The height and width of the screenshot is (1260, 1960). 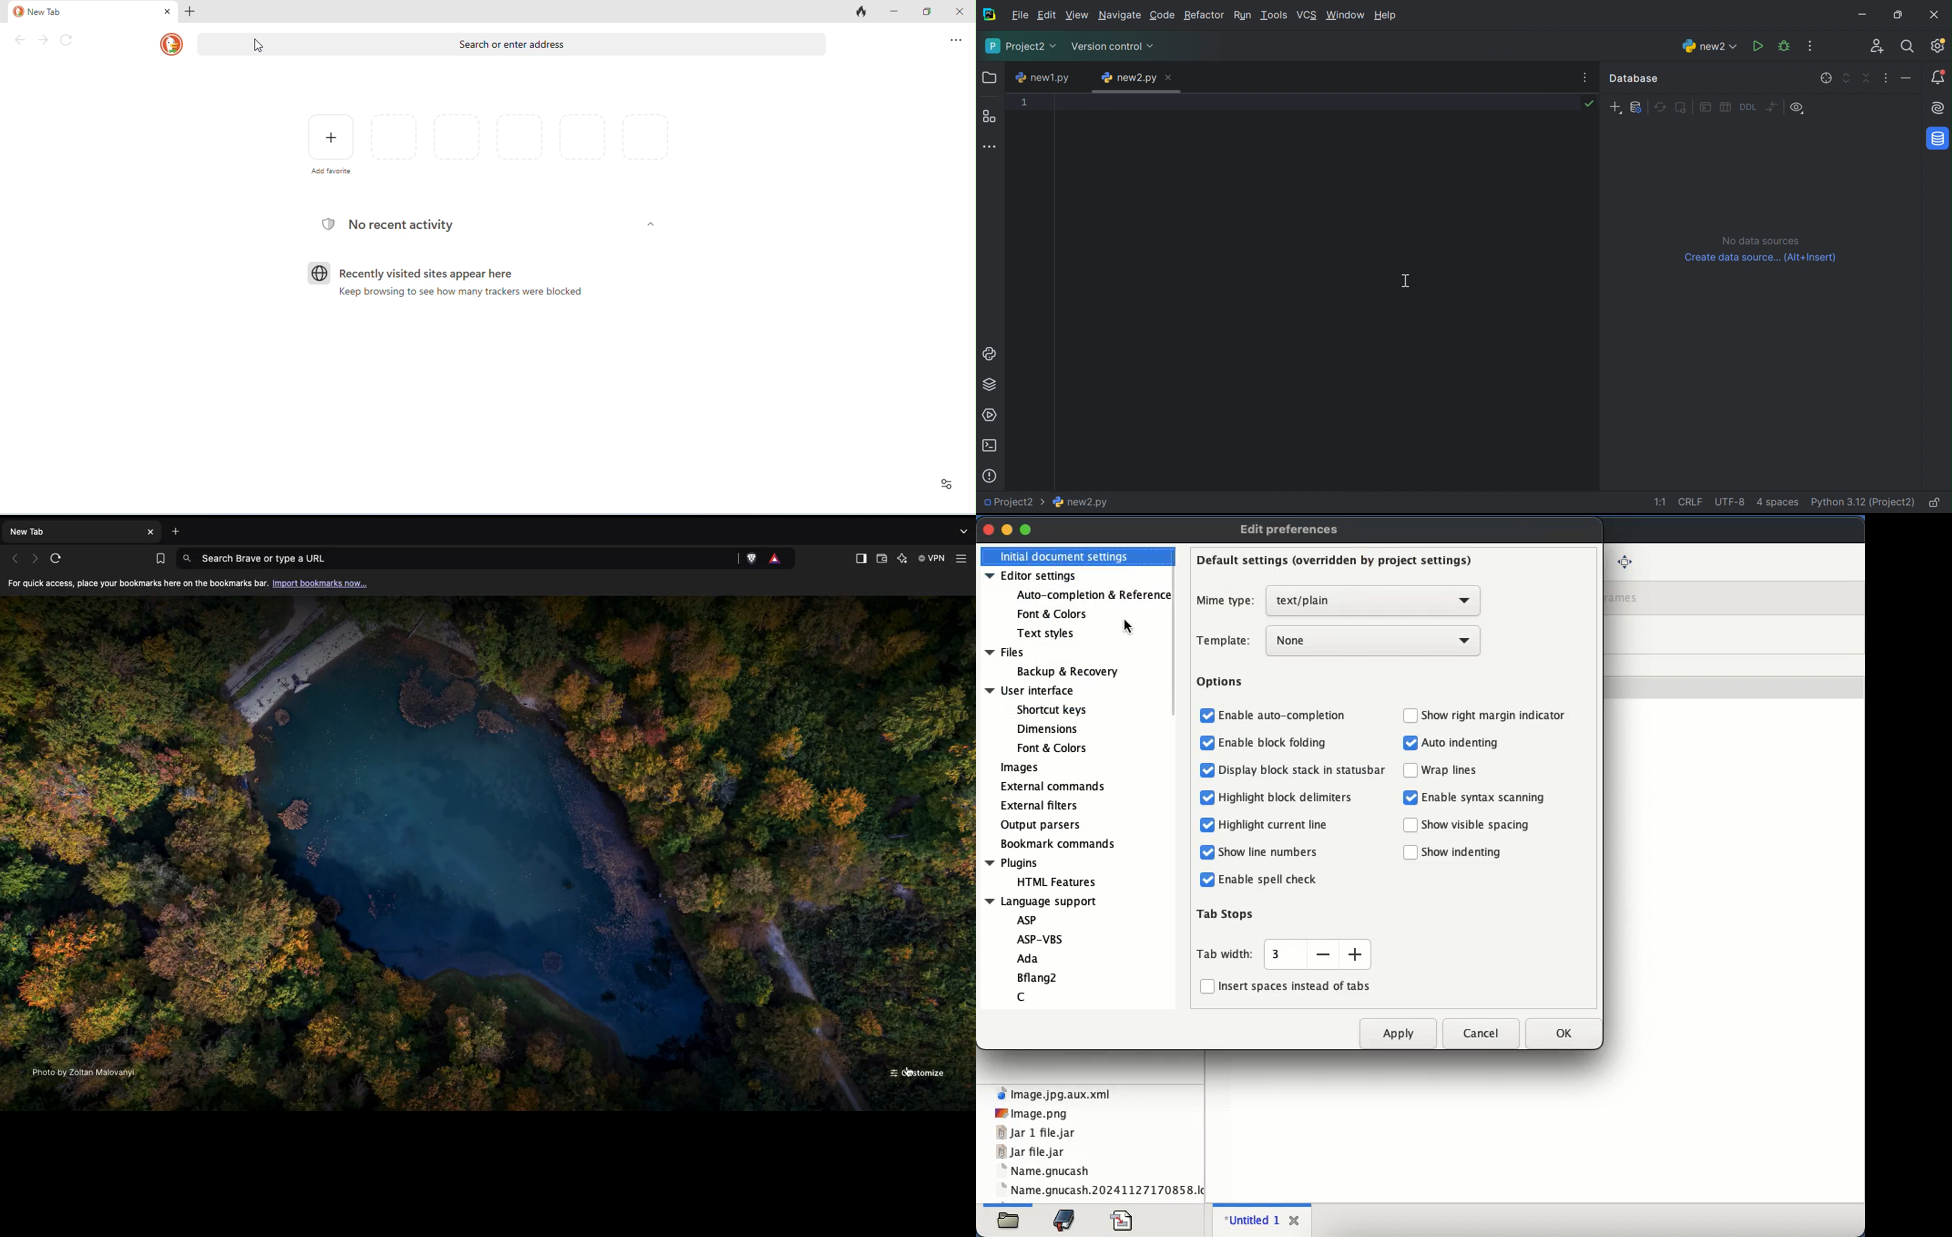 What do you see at coordinates (1408, 745) in the screenshot?
I see `` at bounding box center [1408, 745].